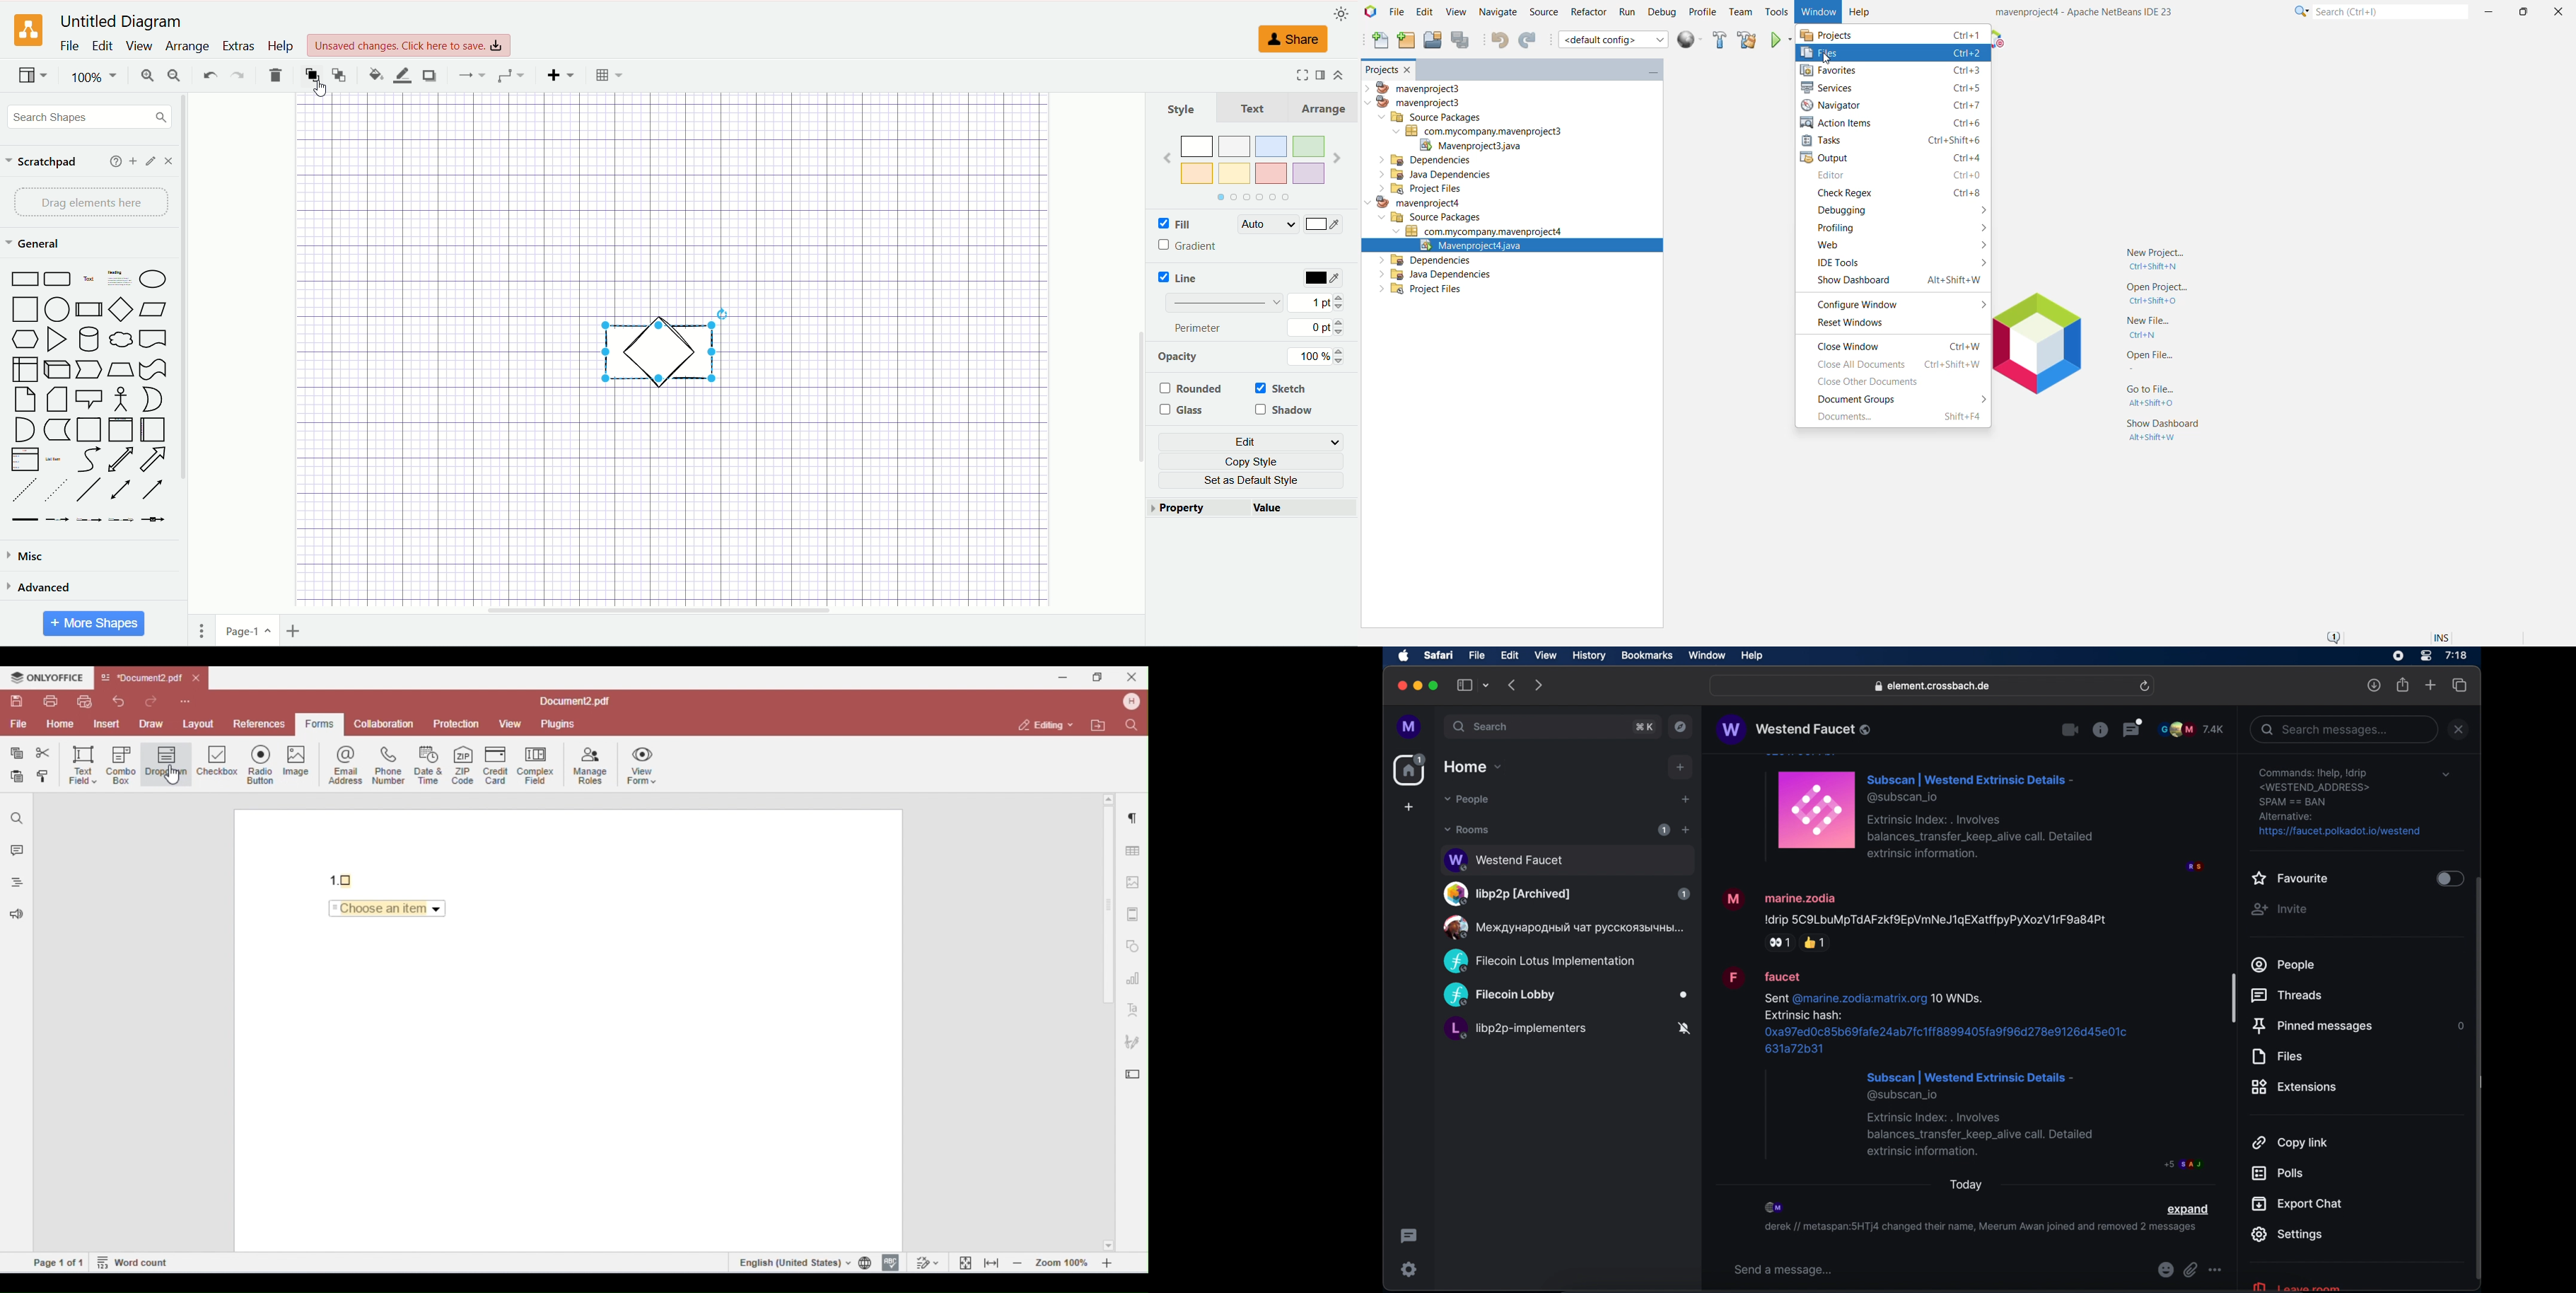  What do you see at coordinates (238, 77) in the screenshot?
I see `redo` at bounding box center [238, 77].